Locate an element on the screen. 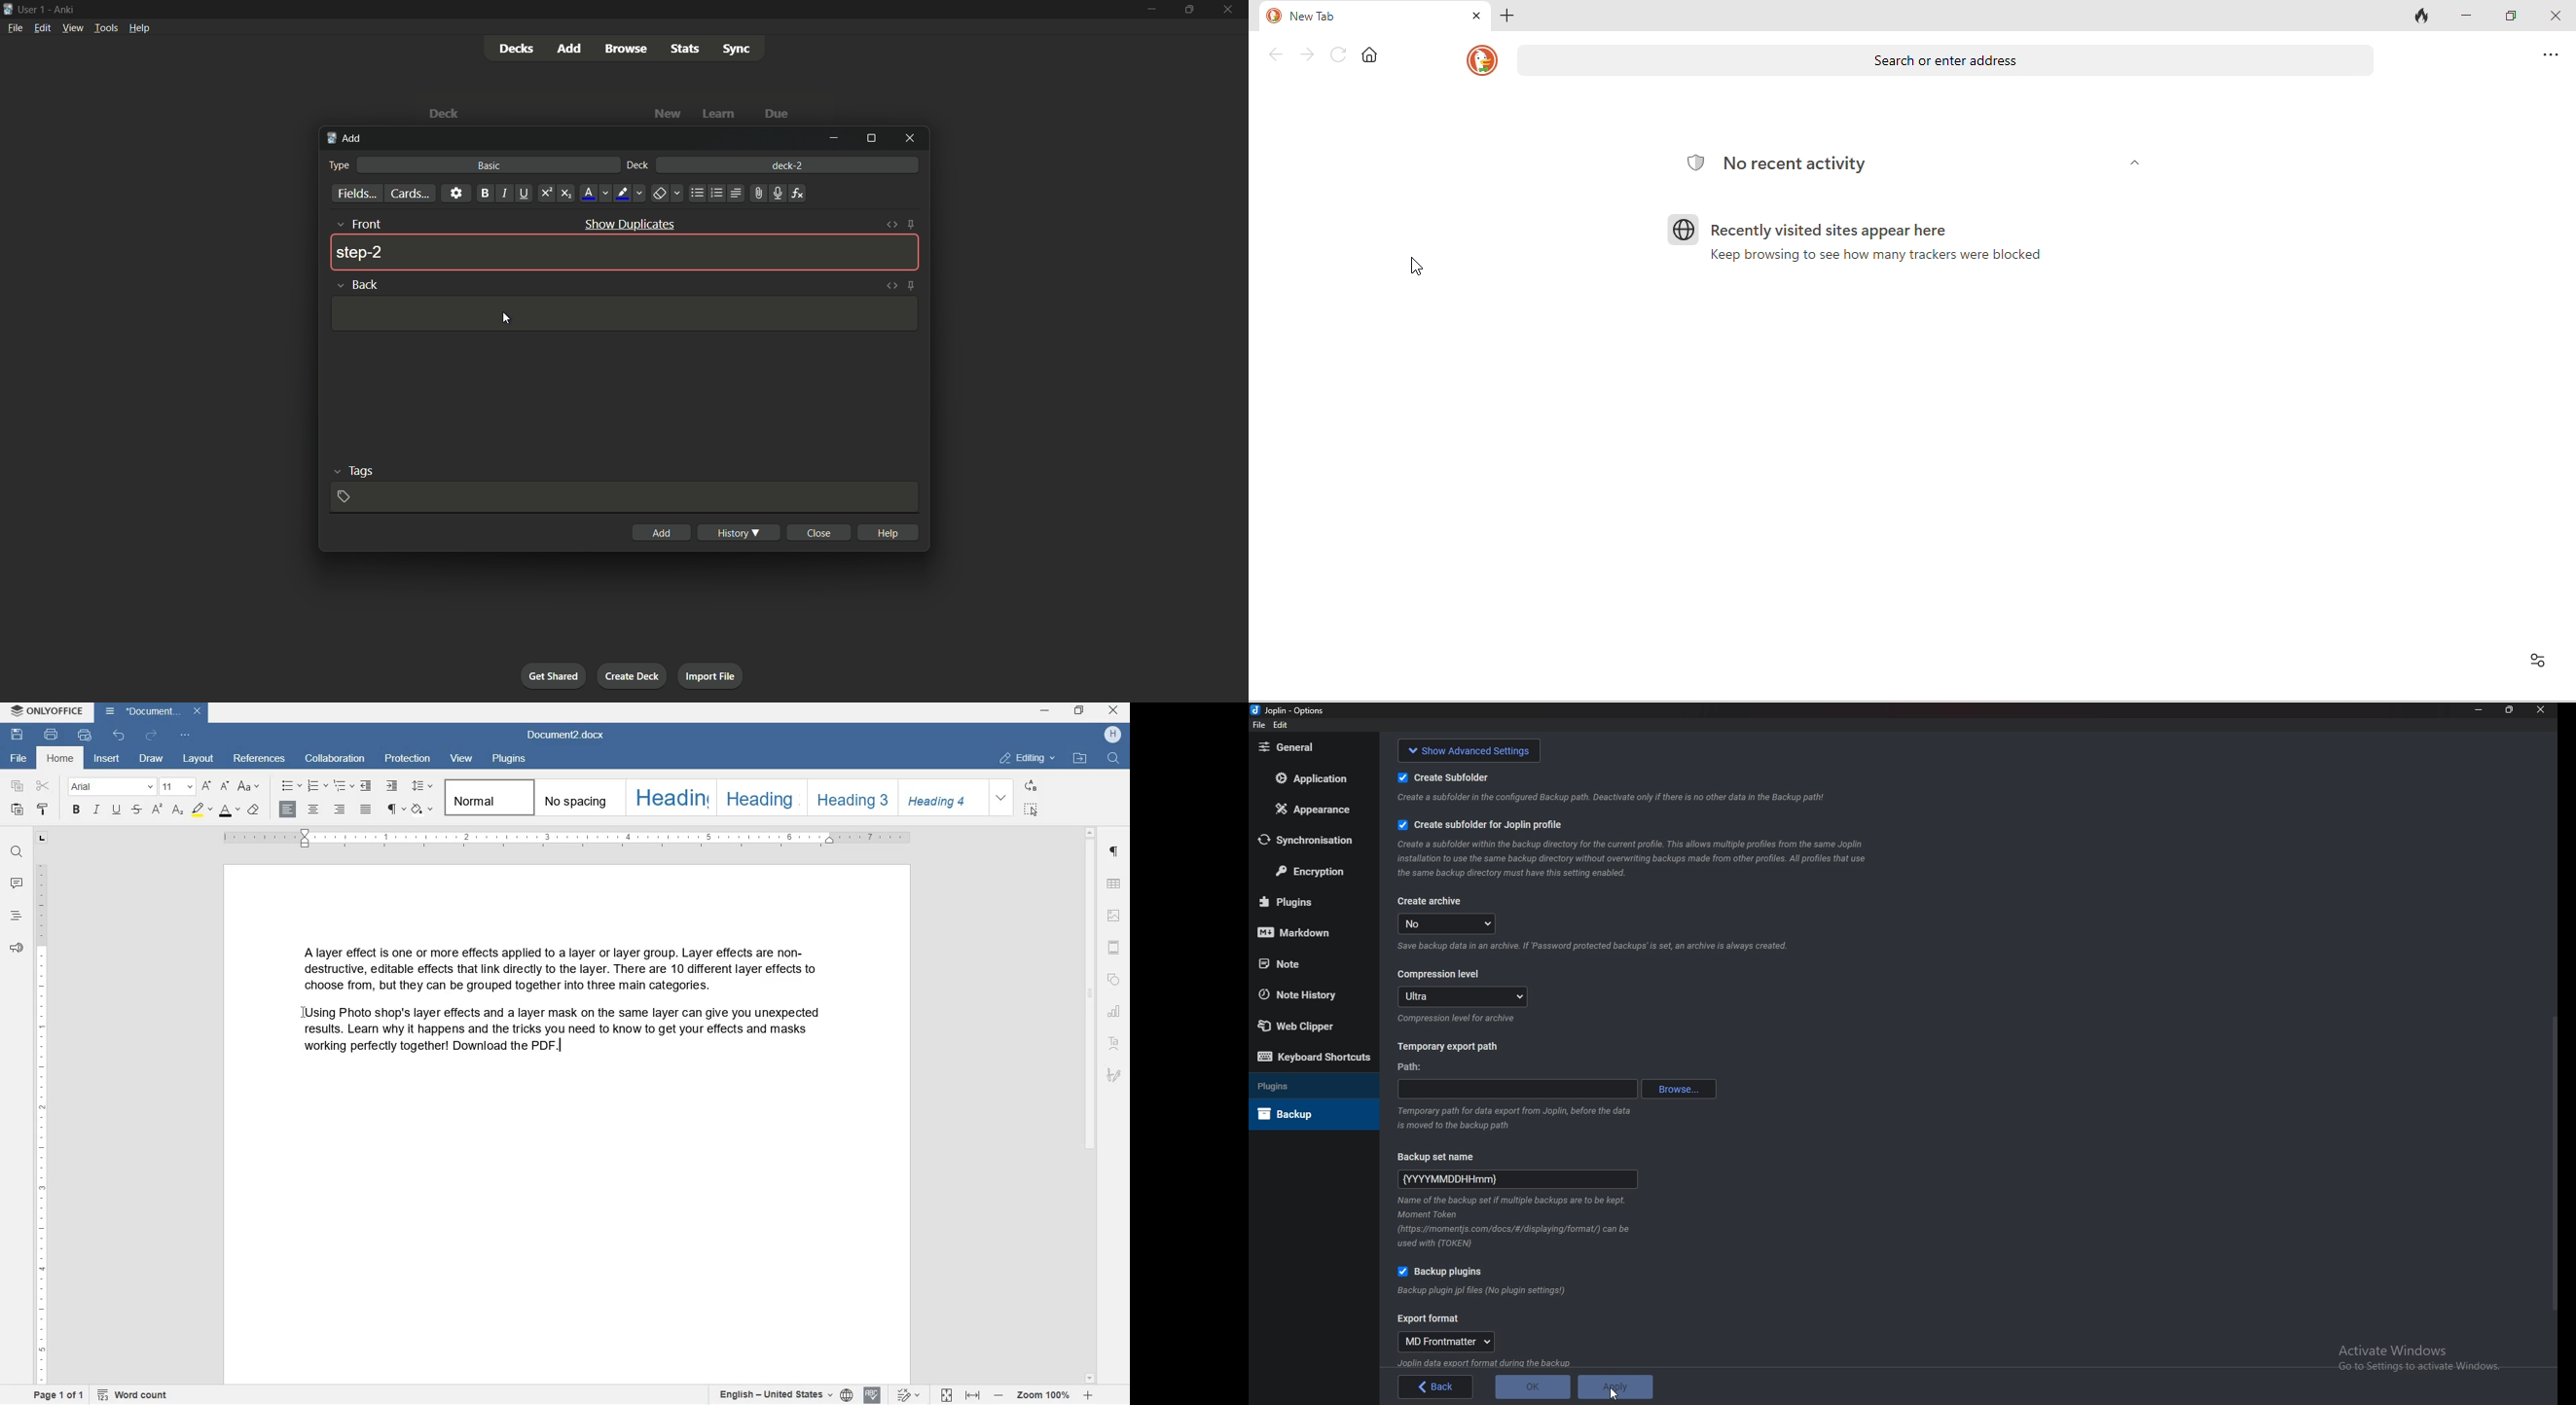  toggle sticky is located at coordinates (913, 225).